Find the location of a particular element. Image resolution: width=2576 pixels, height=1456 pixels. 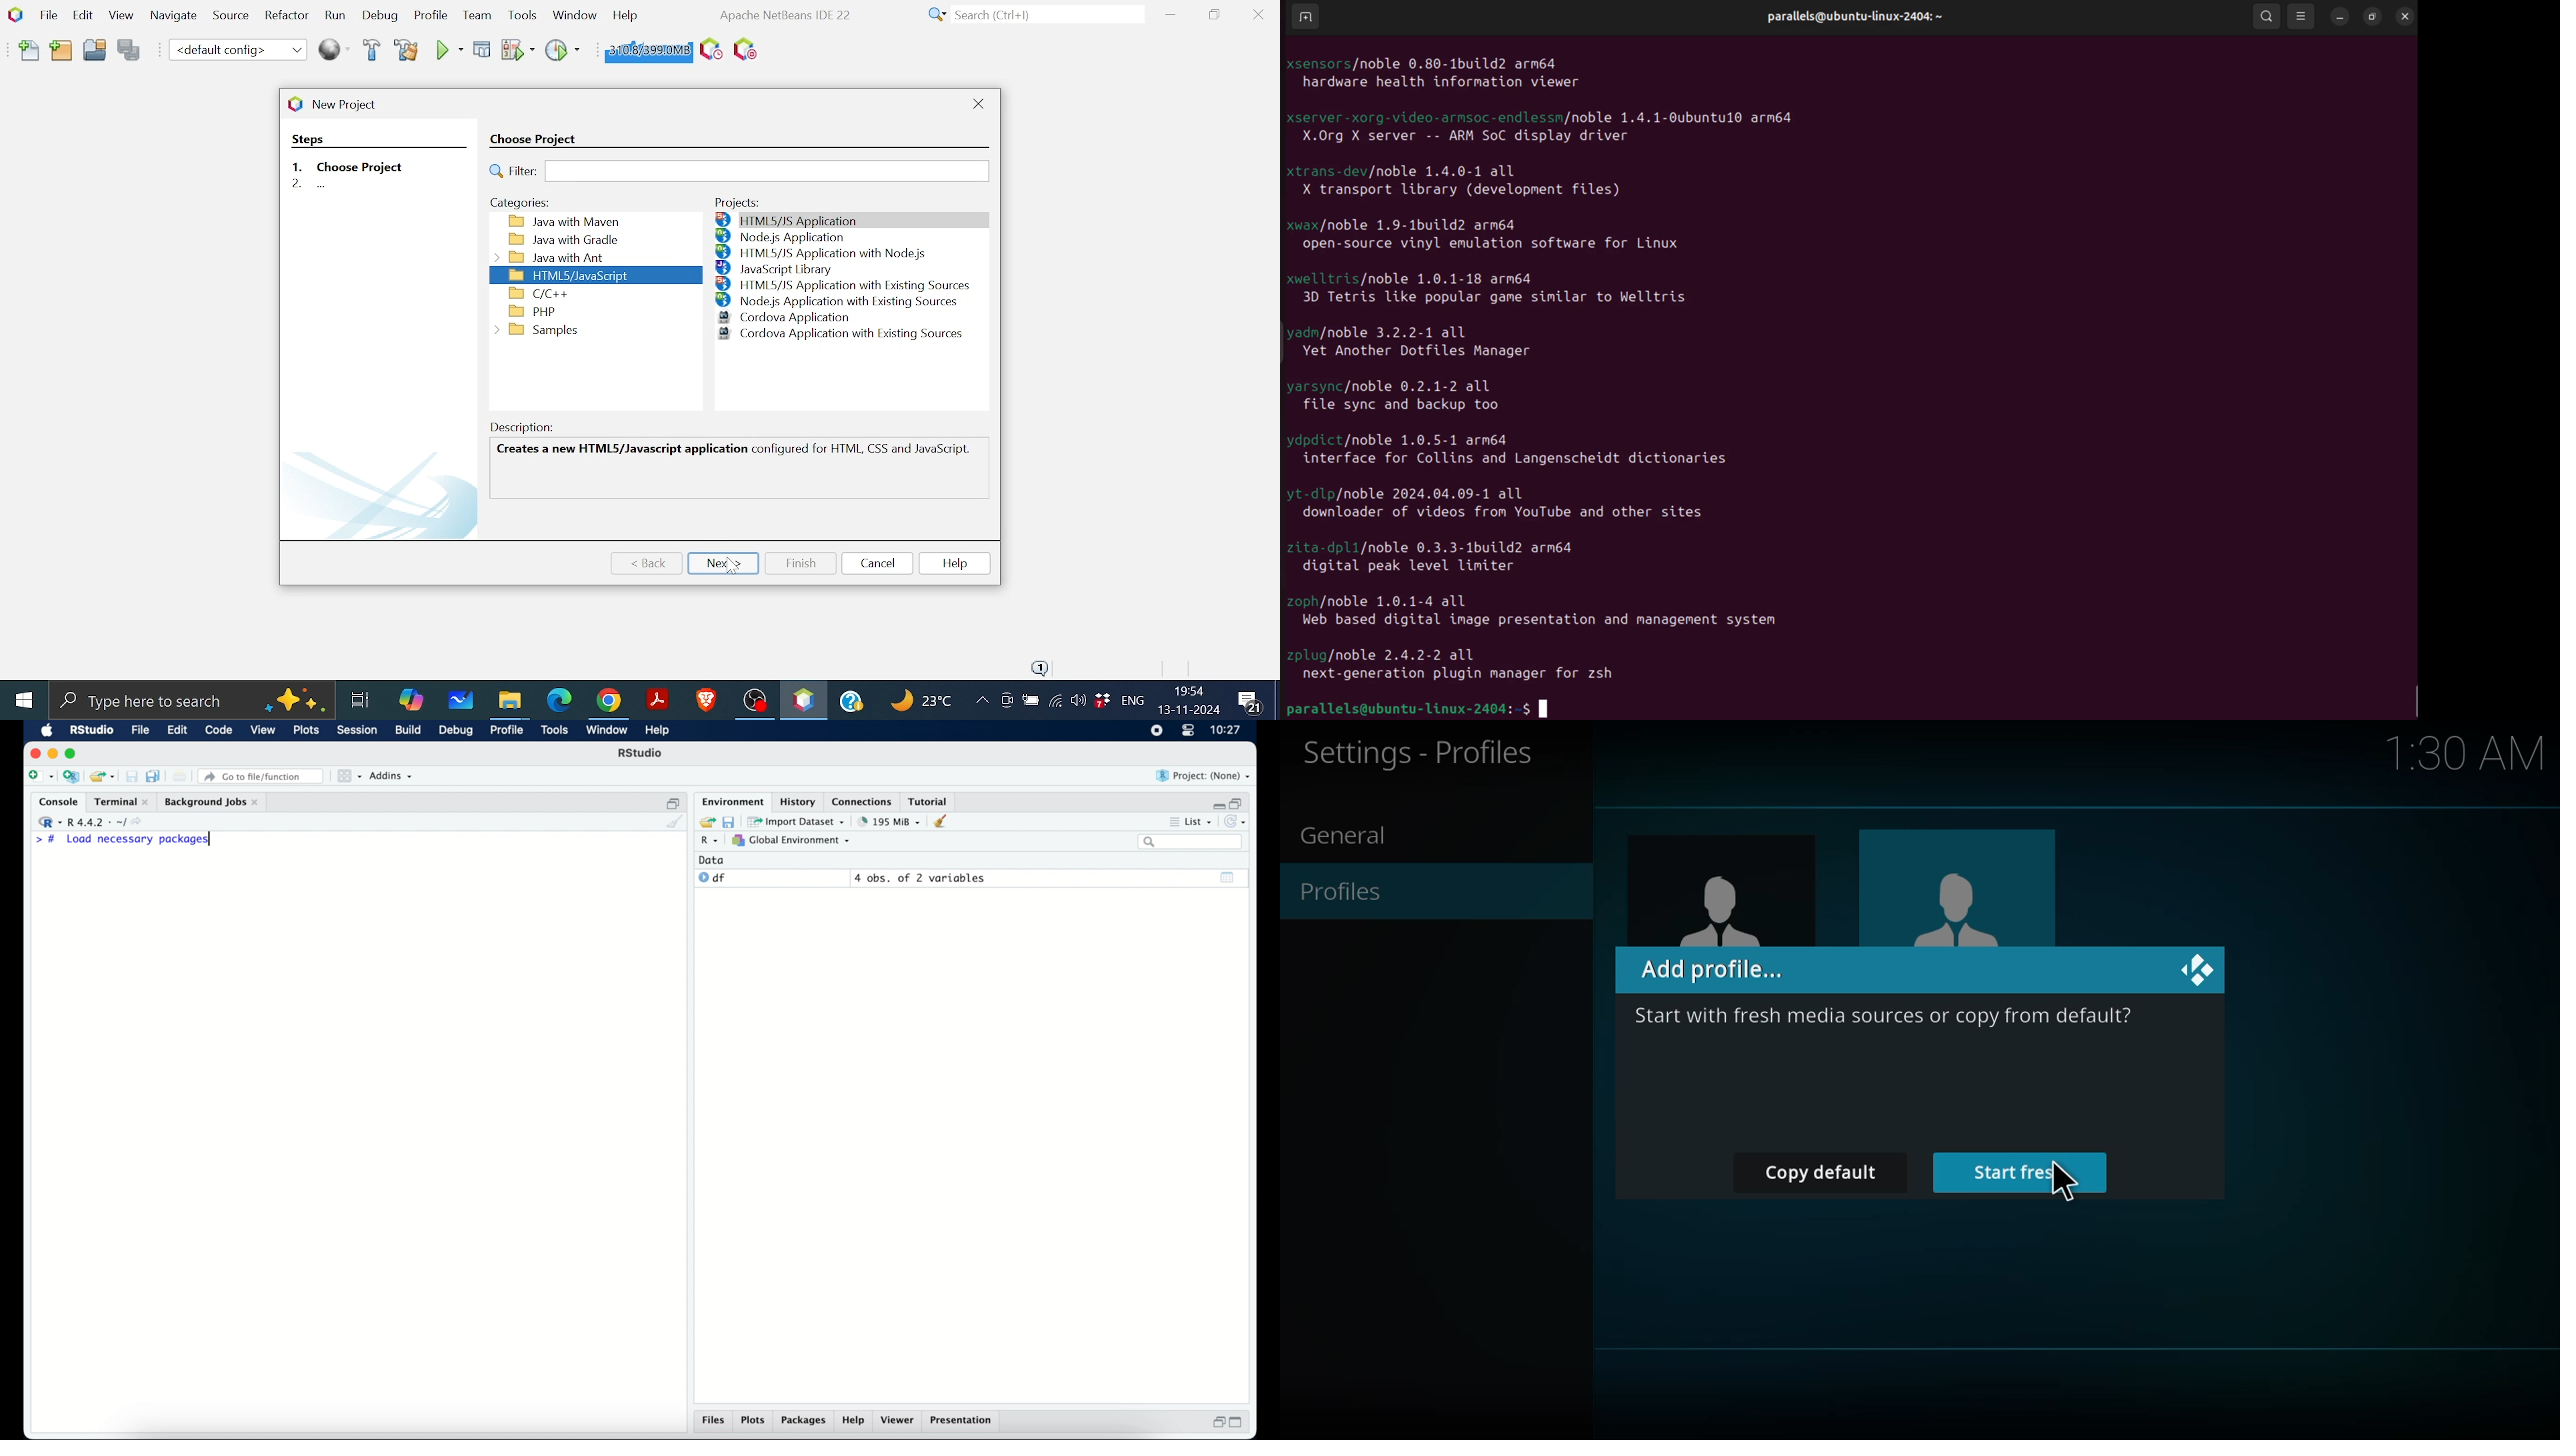

time is located at coordinates (2469, 752).